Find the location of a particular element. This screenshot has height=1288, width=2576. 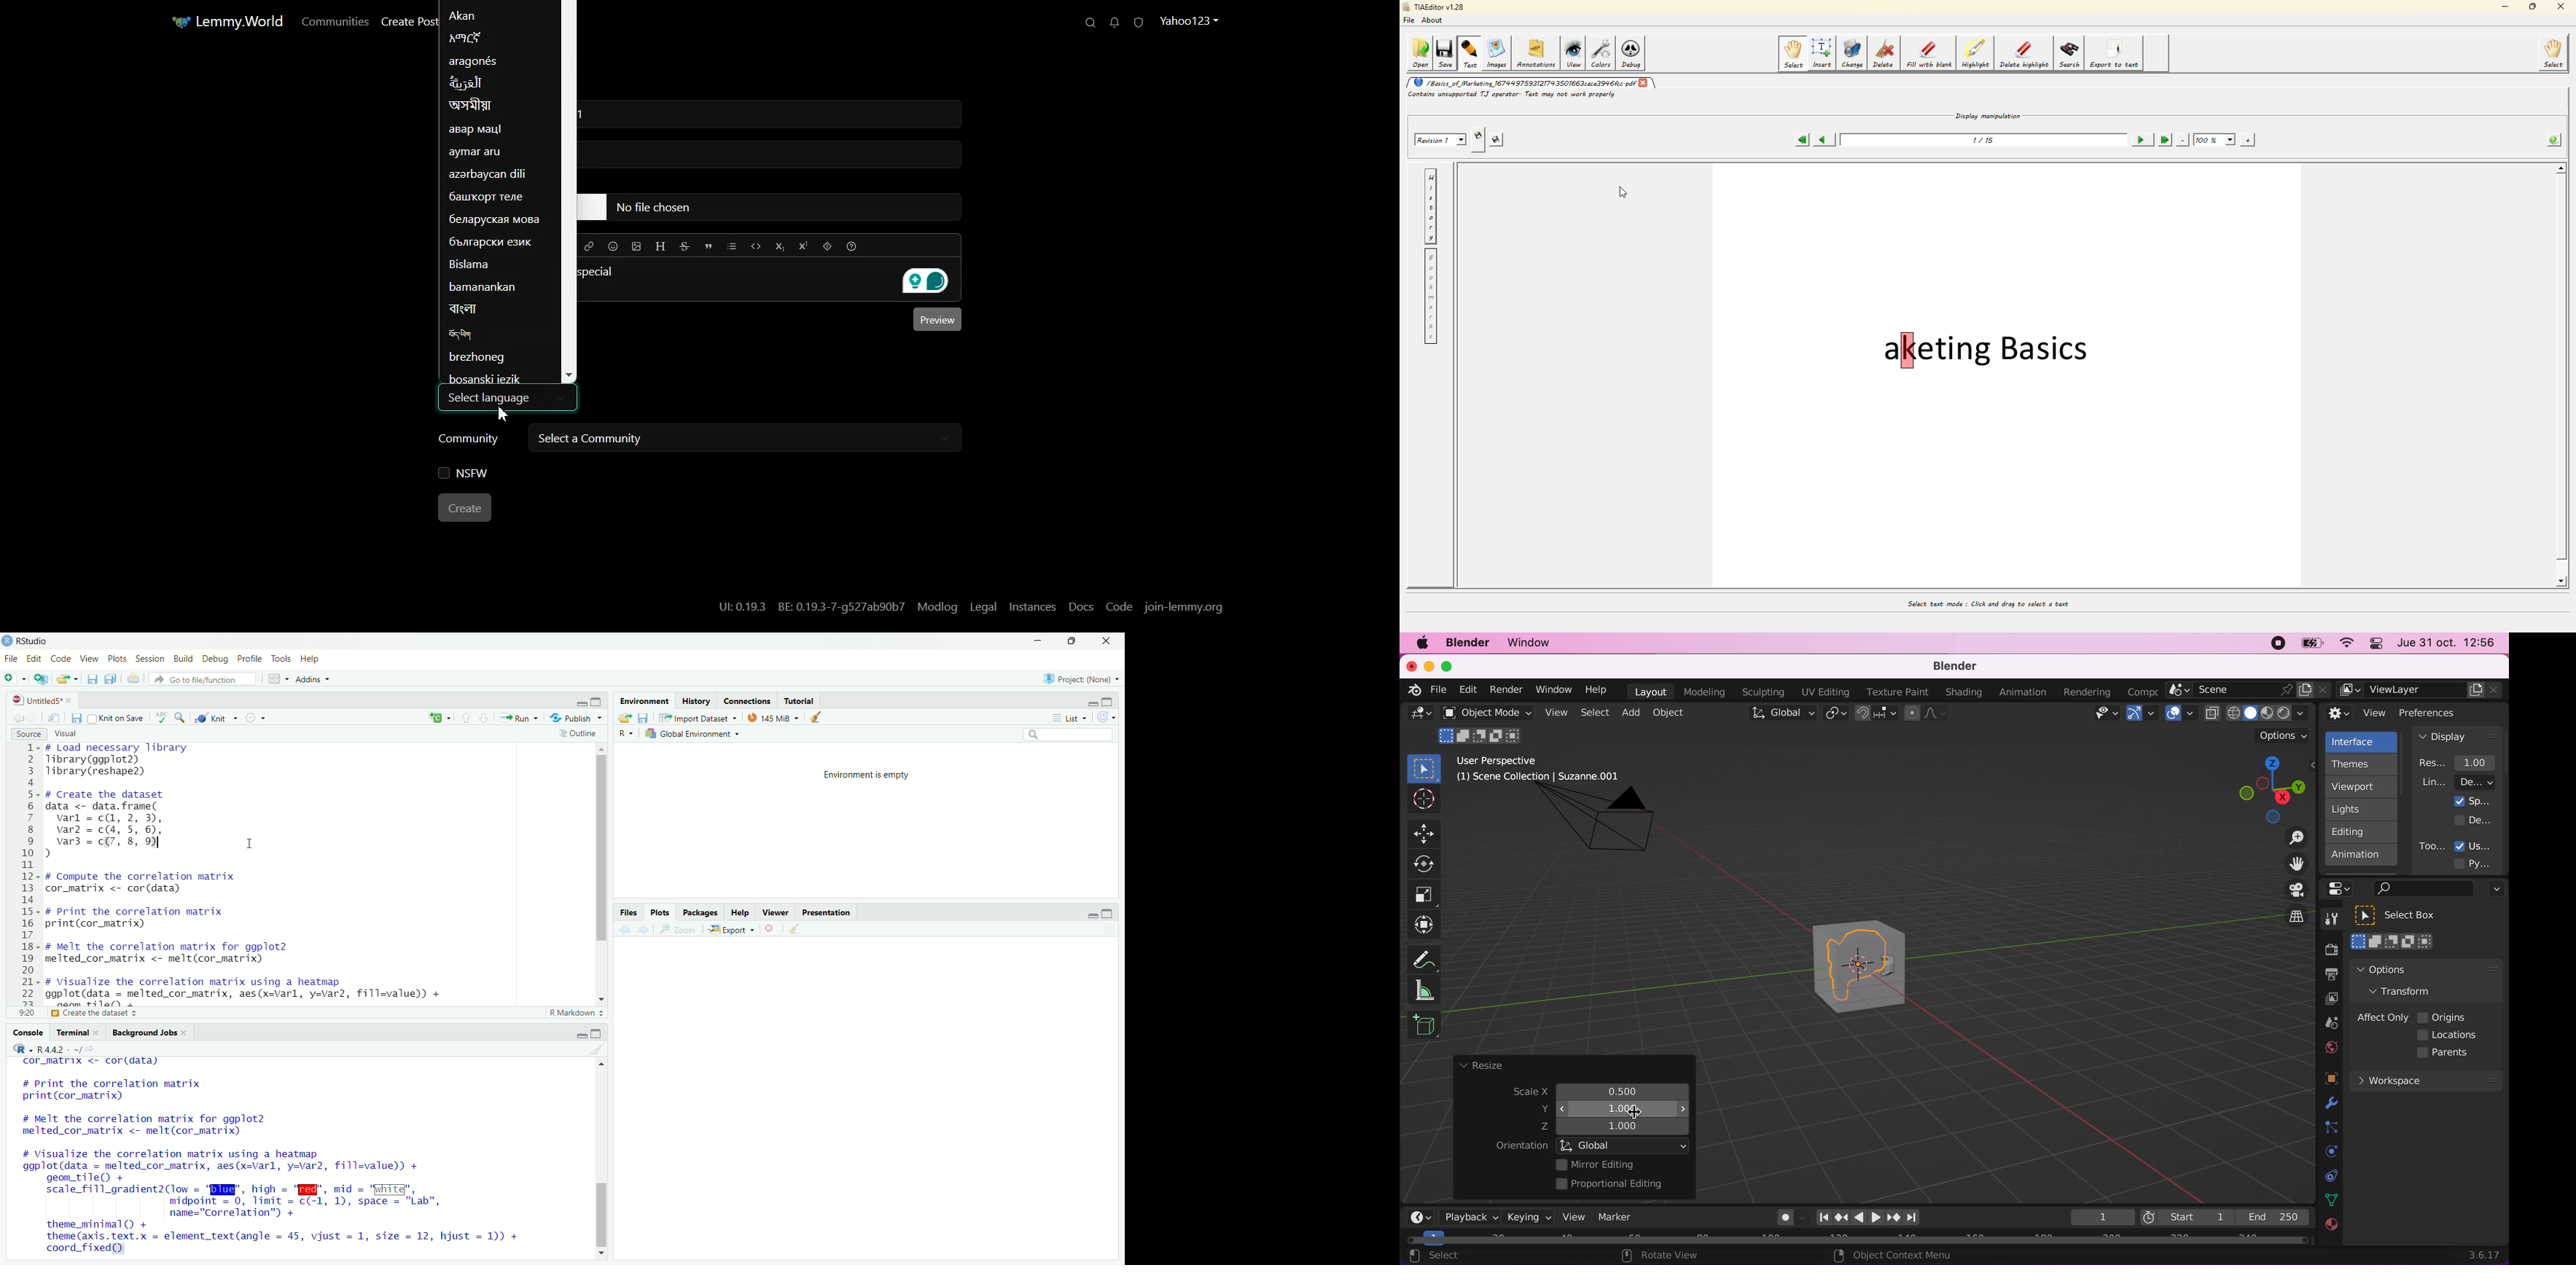

run is located at coordinates (518, 719).